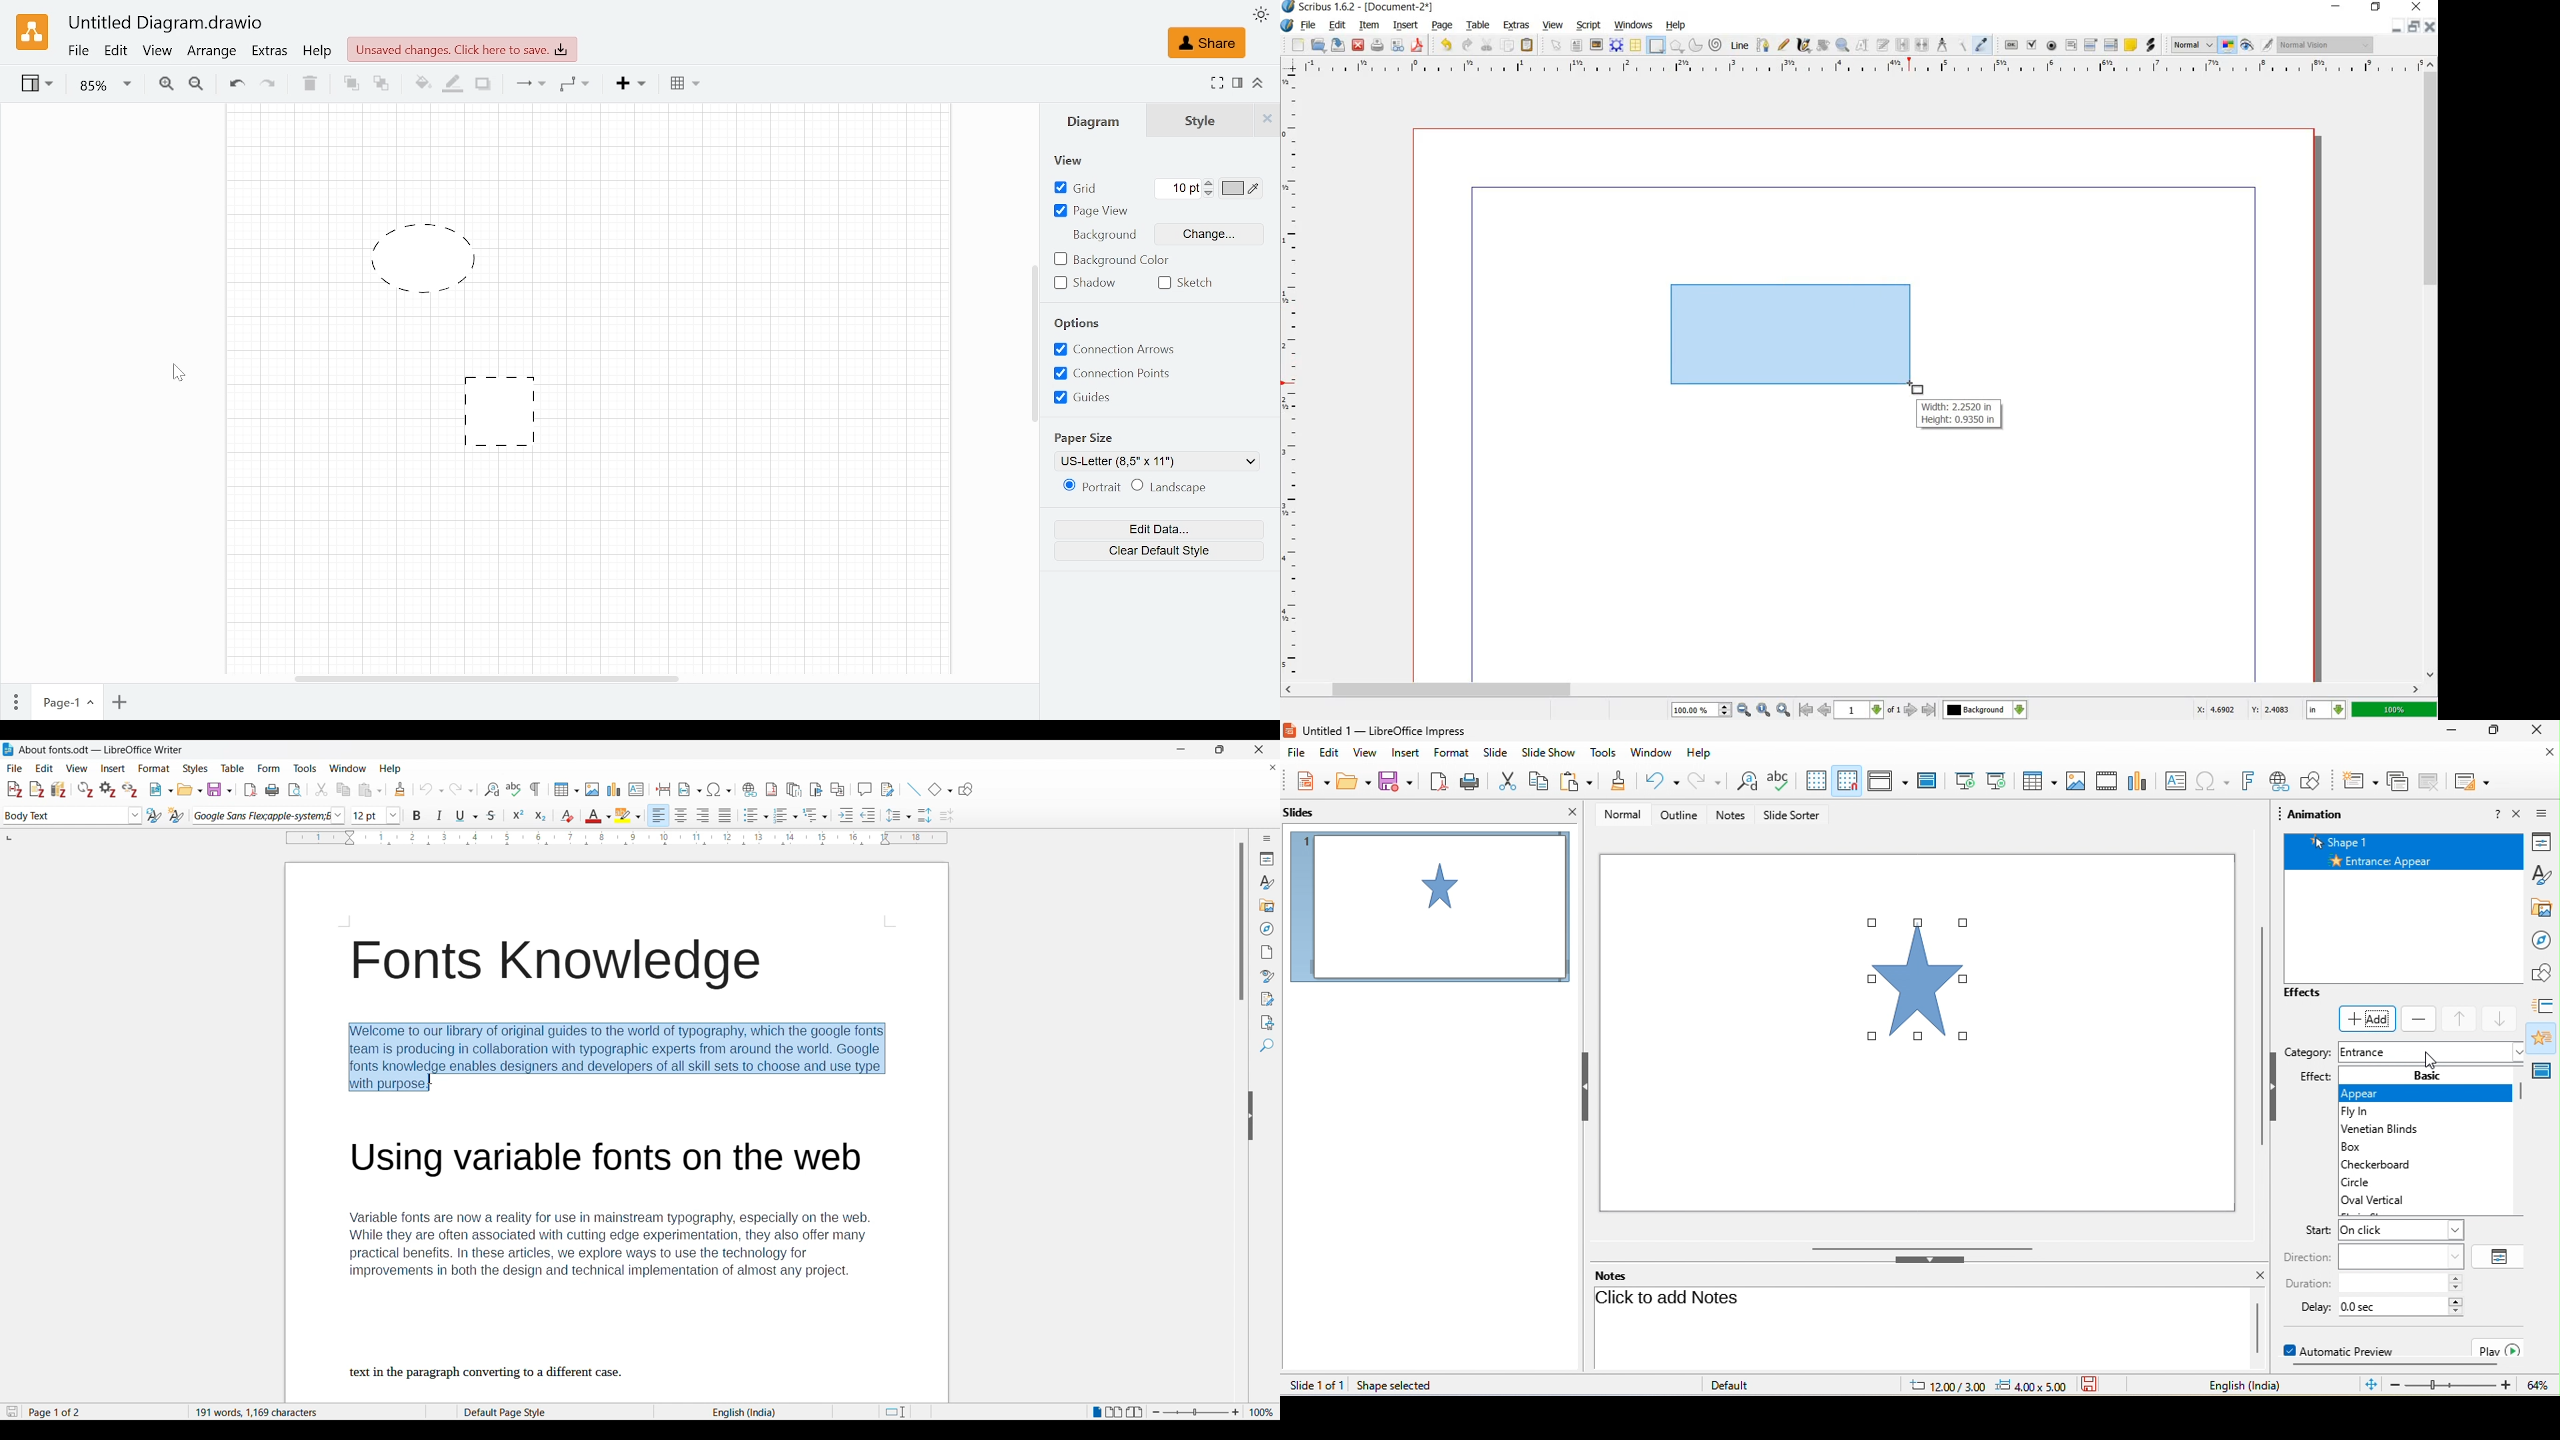 This screenshot has width=2576, height=1456. What do you see at coordinates (613, 789) in the screenshot?
I see `Insert graph` at bounding box center [613, 789].